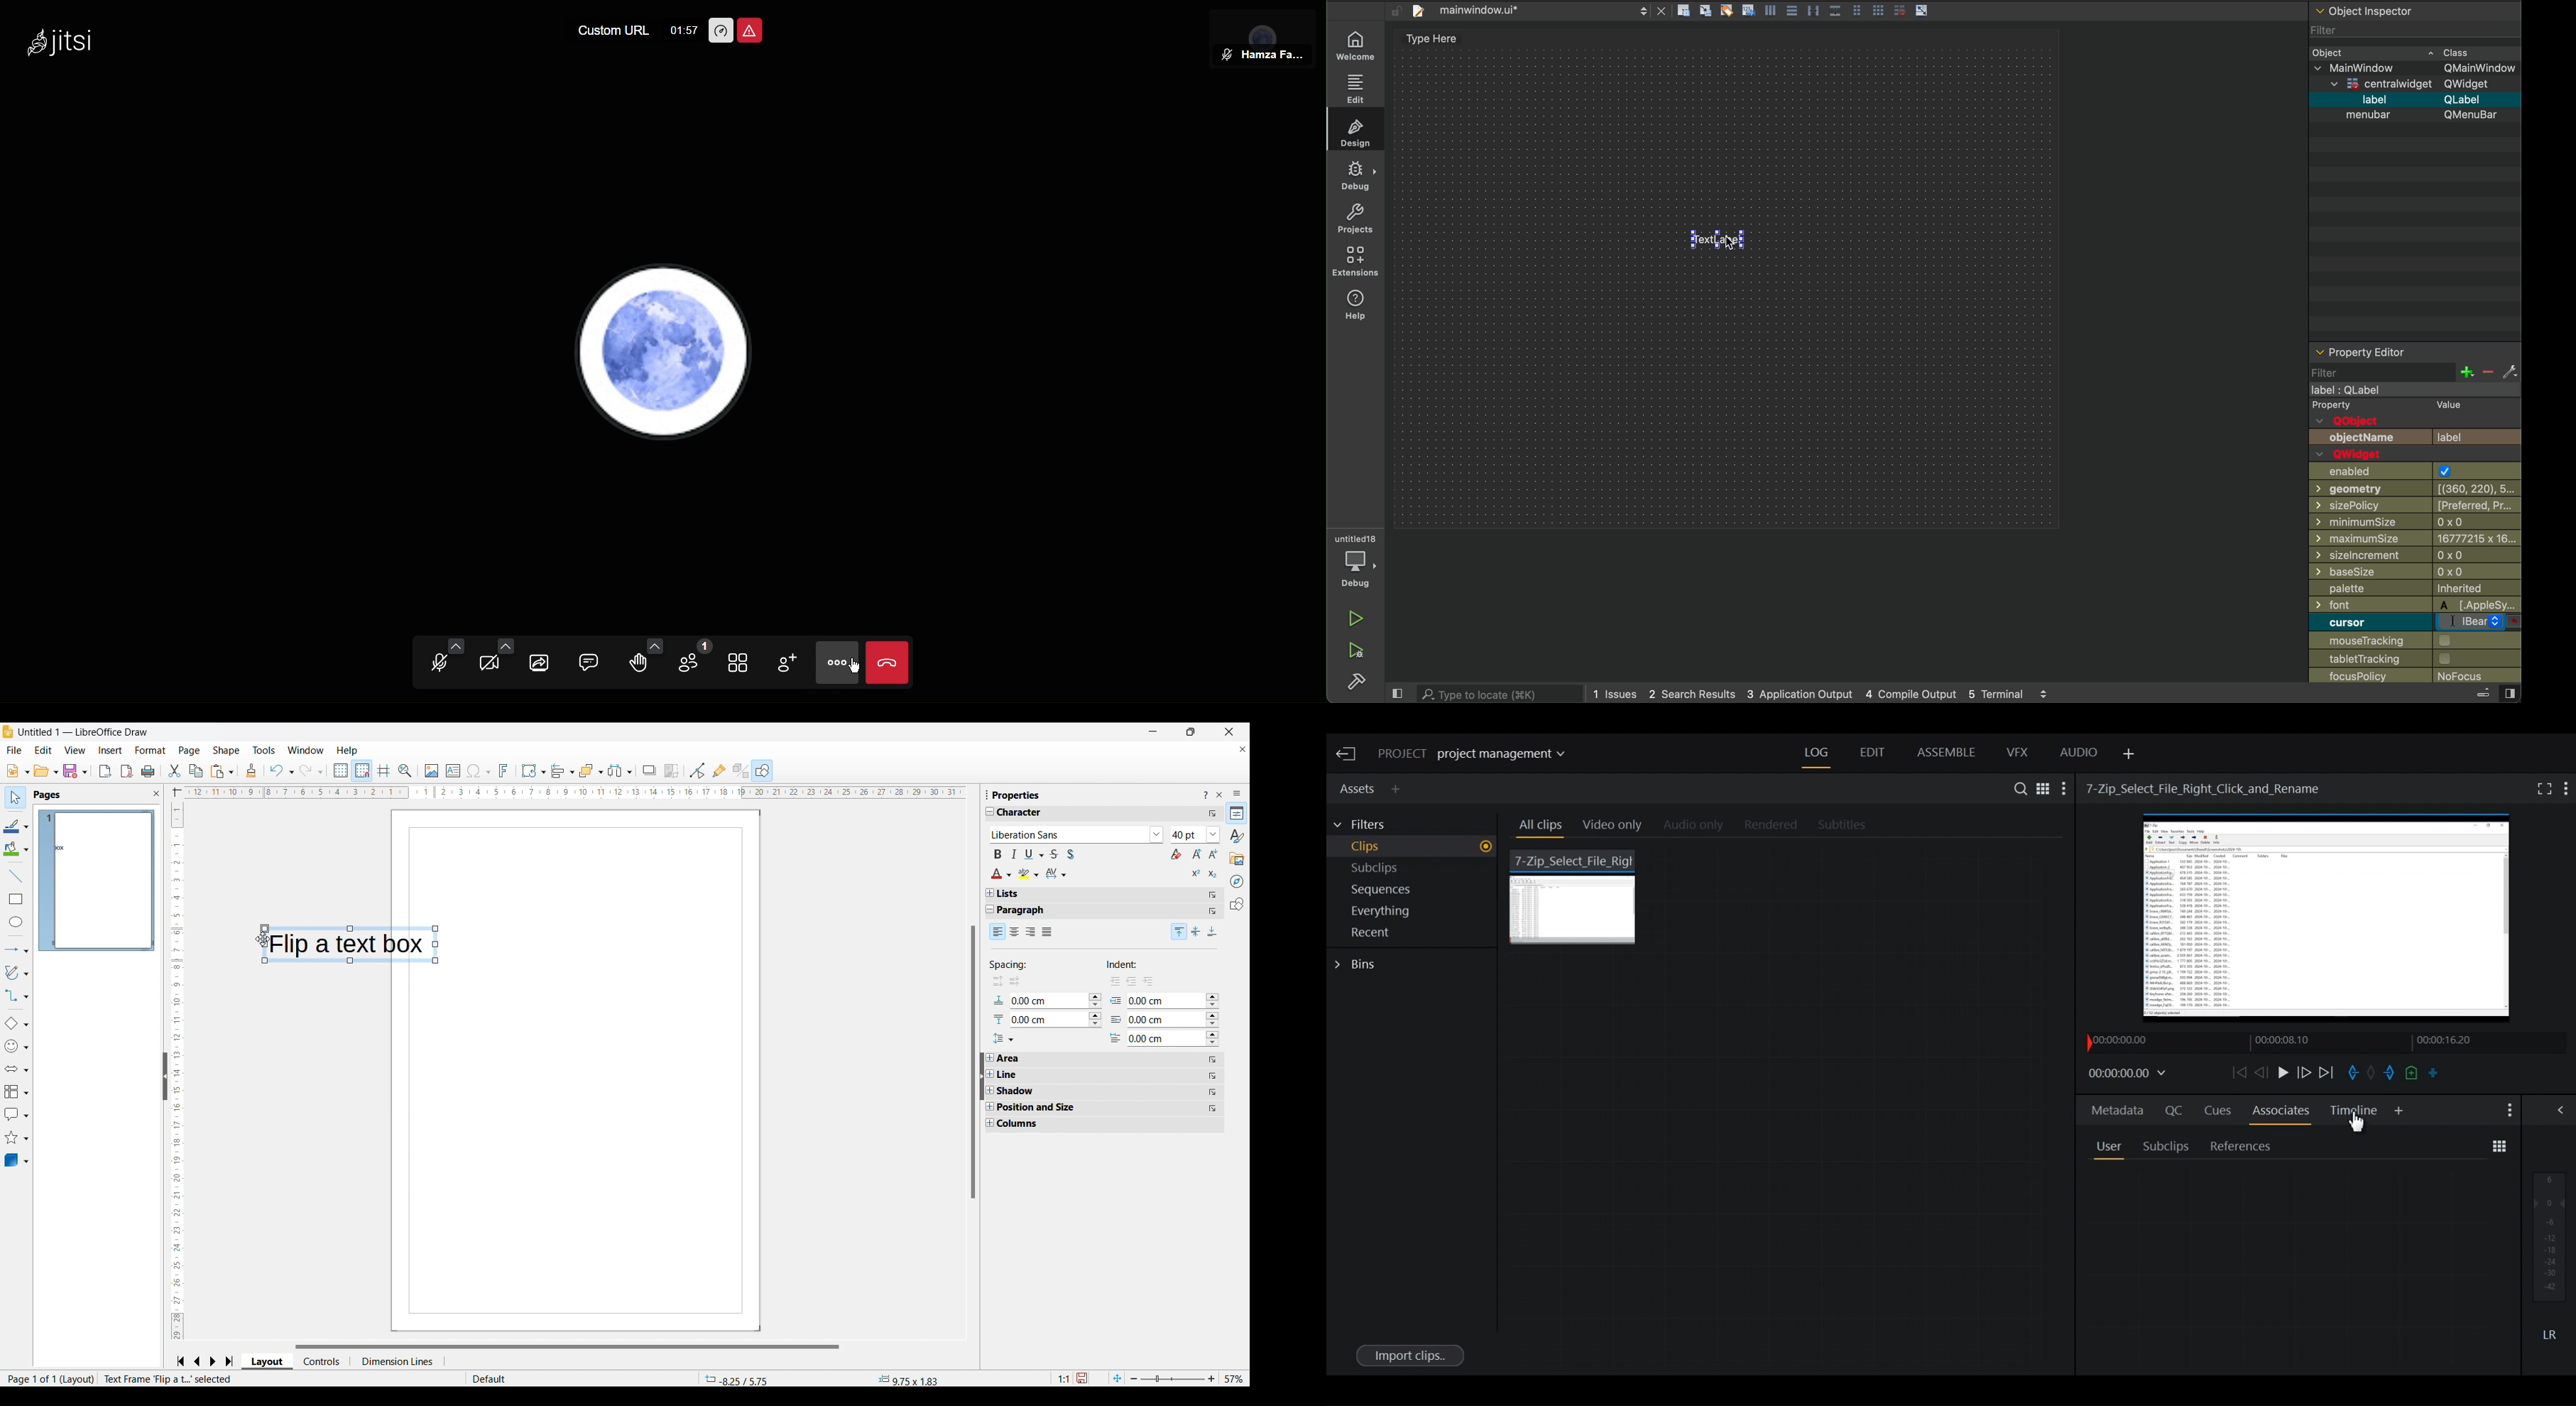 The width and height of the screenshot is (2576, 1428). I want to click on More options for respective sub-title, so click(1213, 1084).